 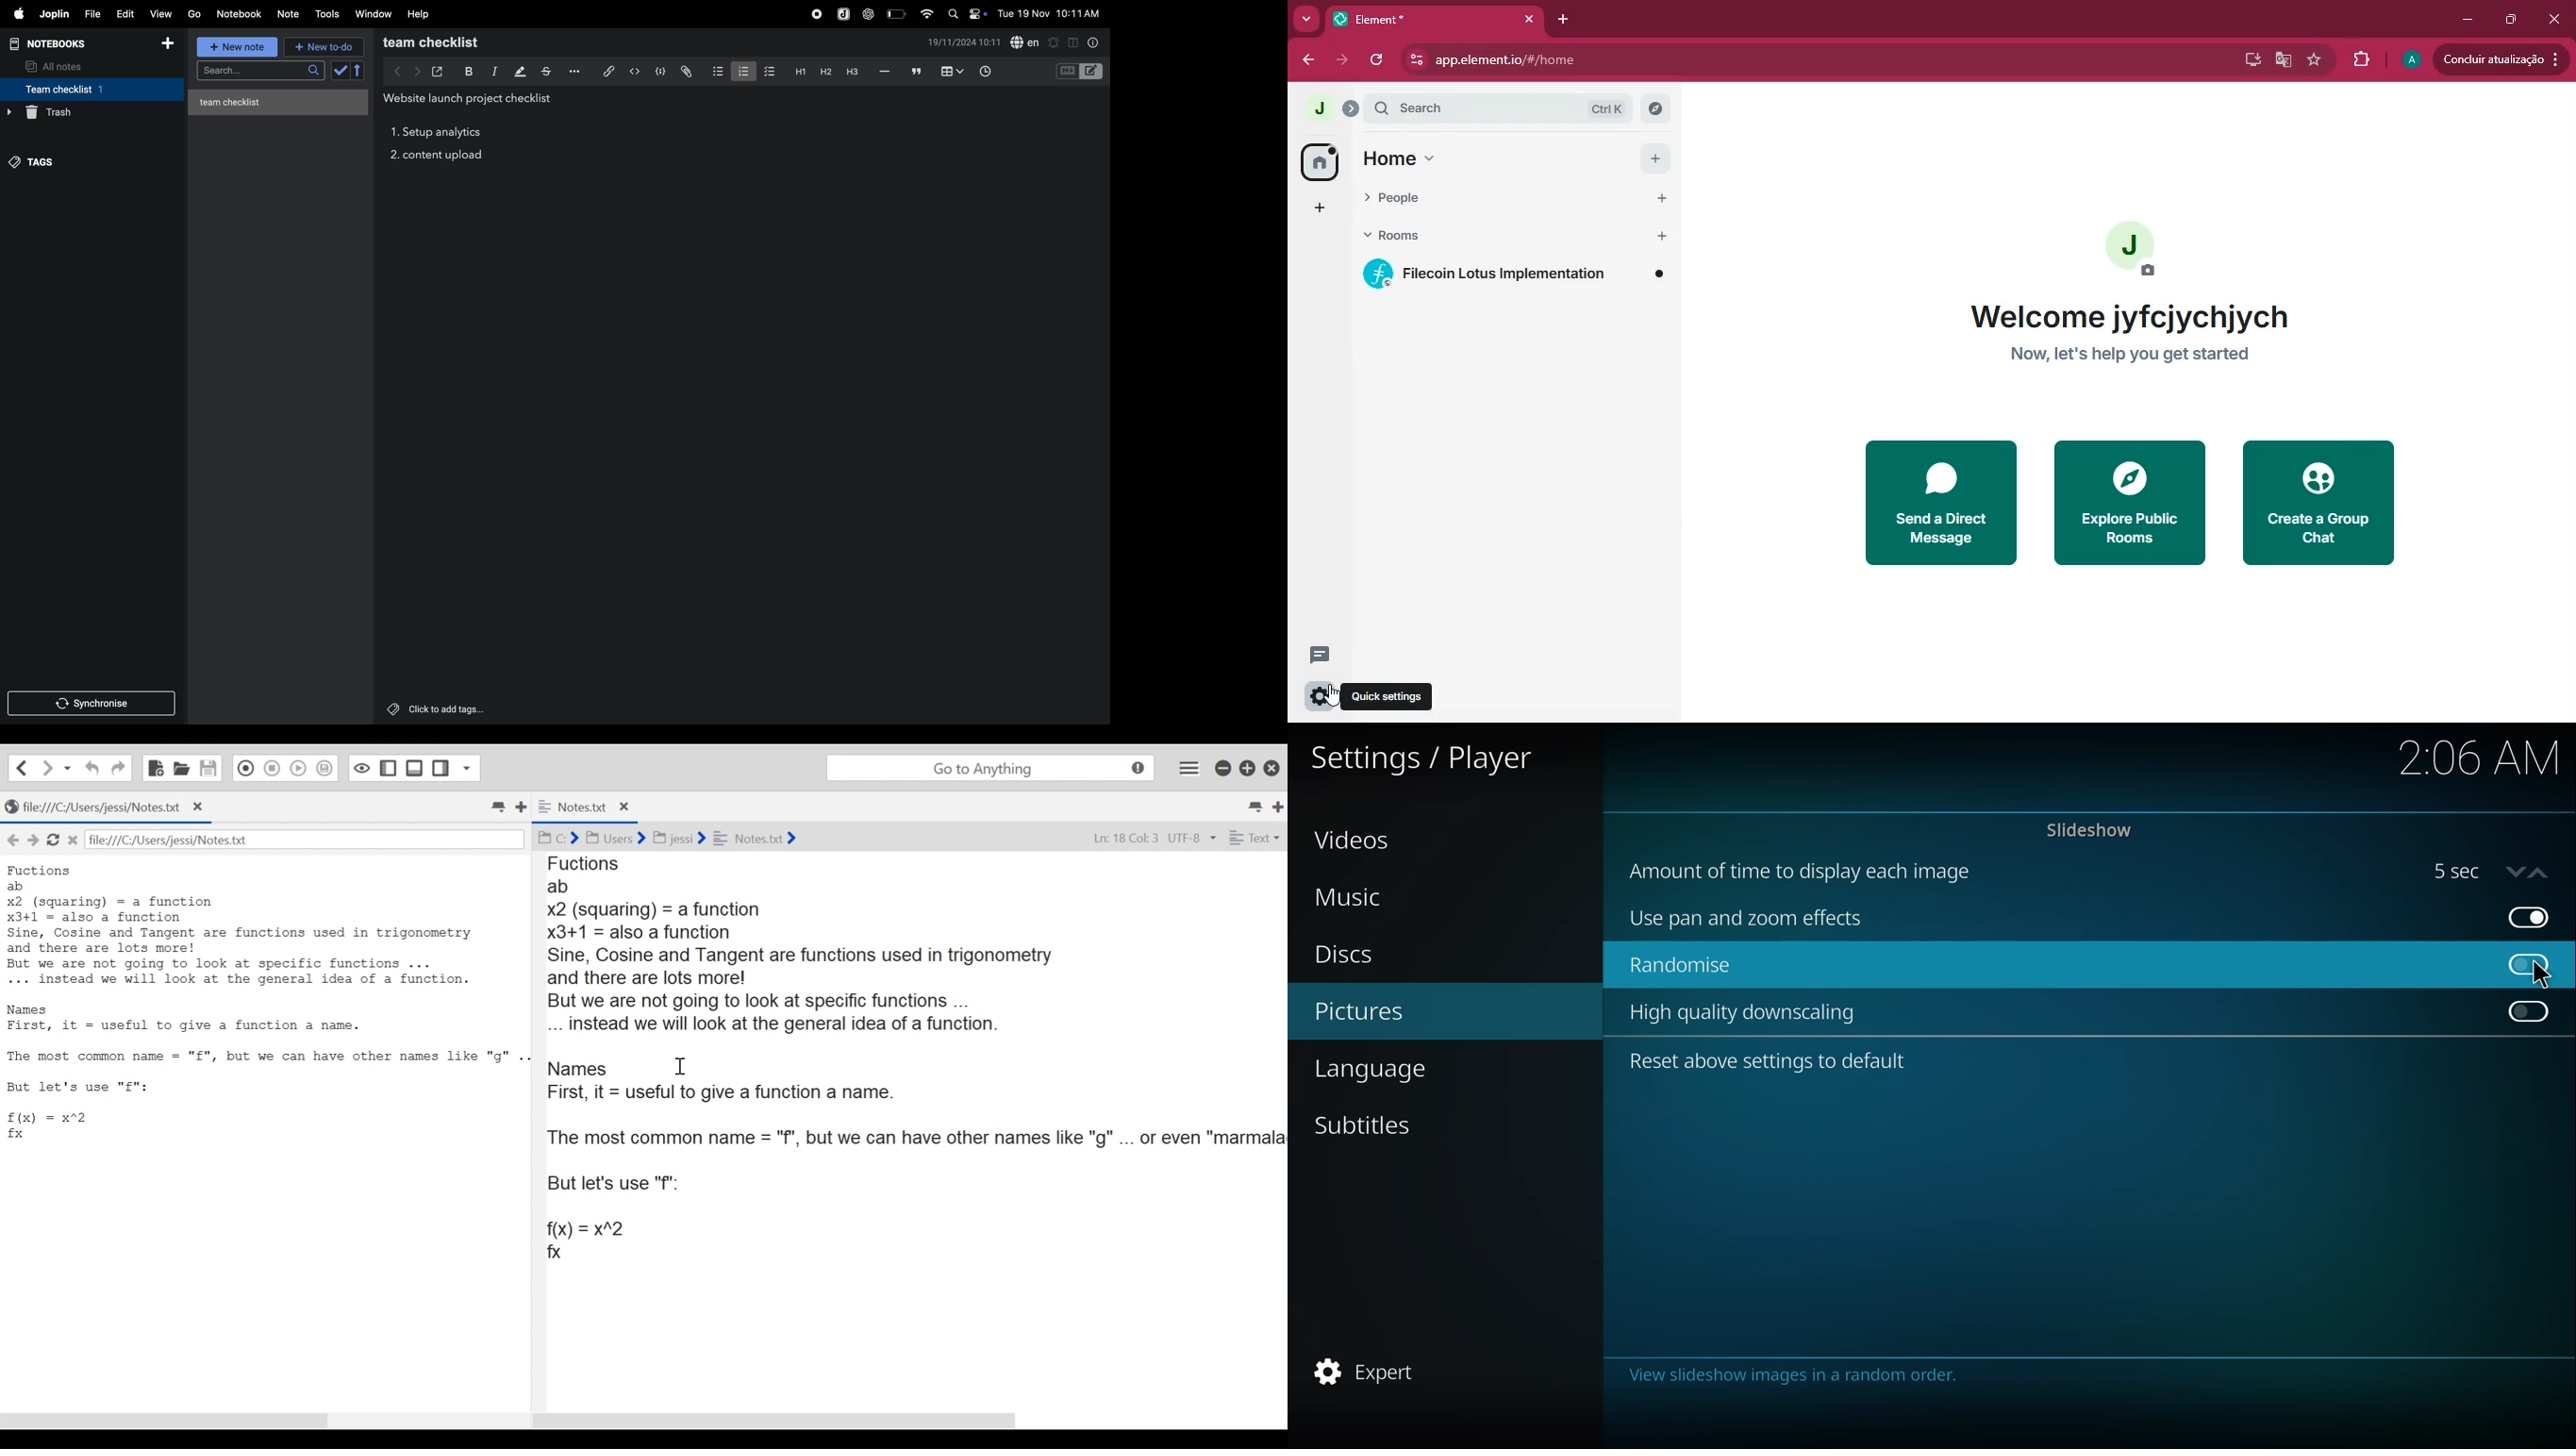 What do you see at coordinates (421, 14) in the screenshot?
I see `help` at bounding box center [421, 14].